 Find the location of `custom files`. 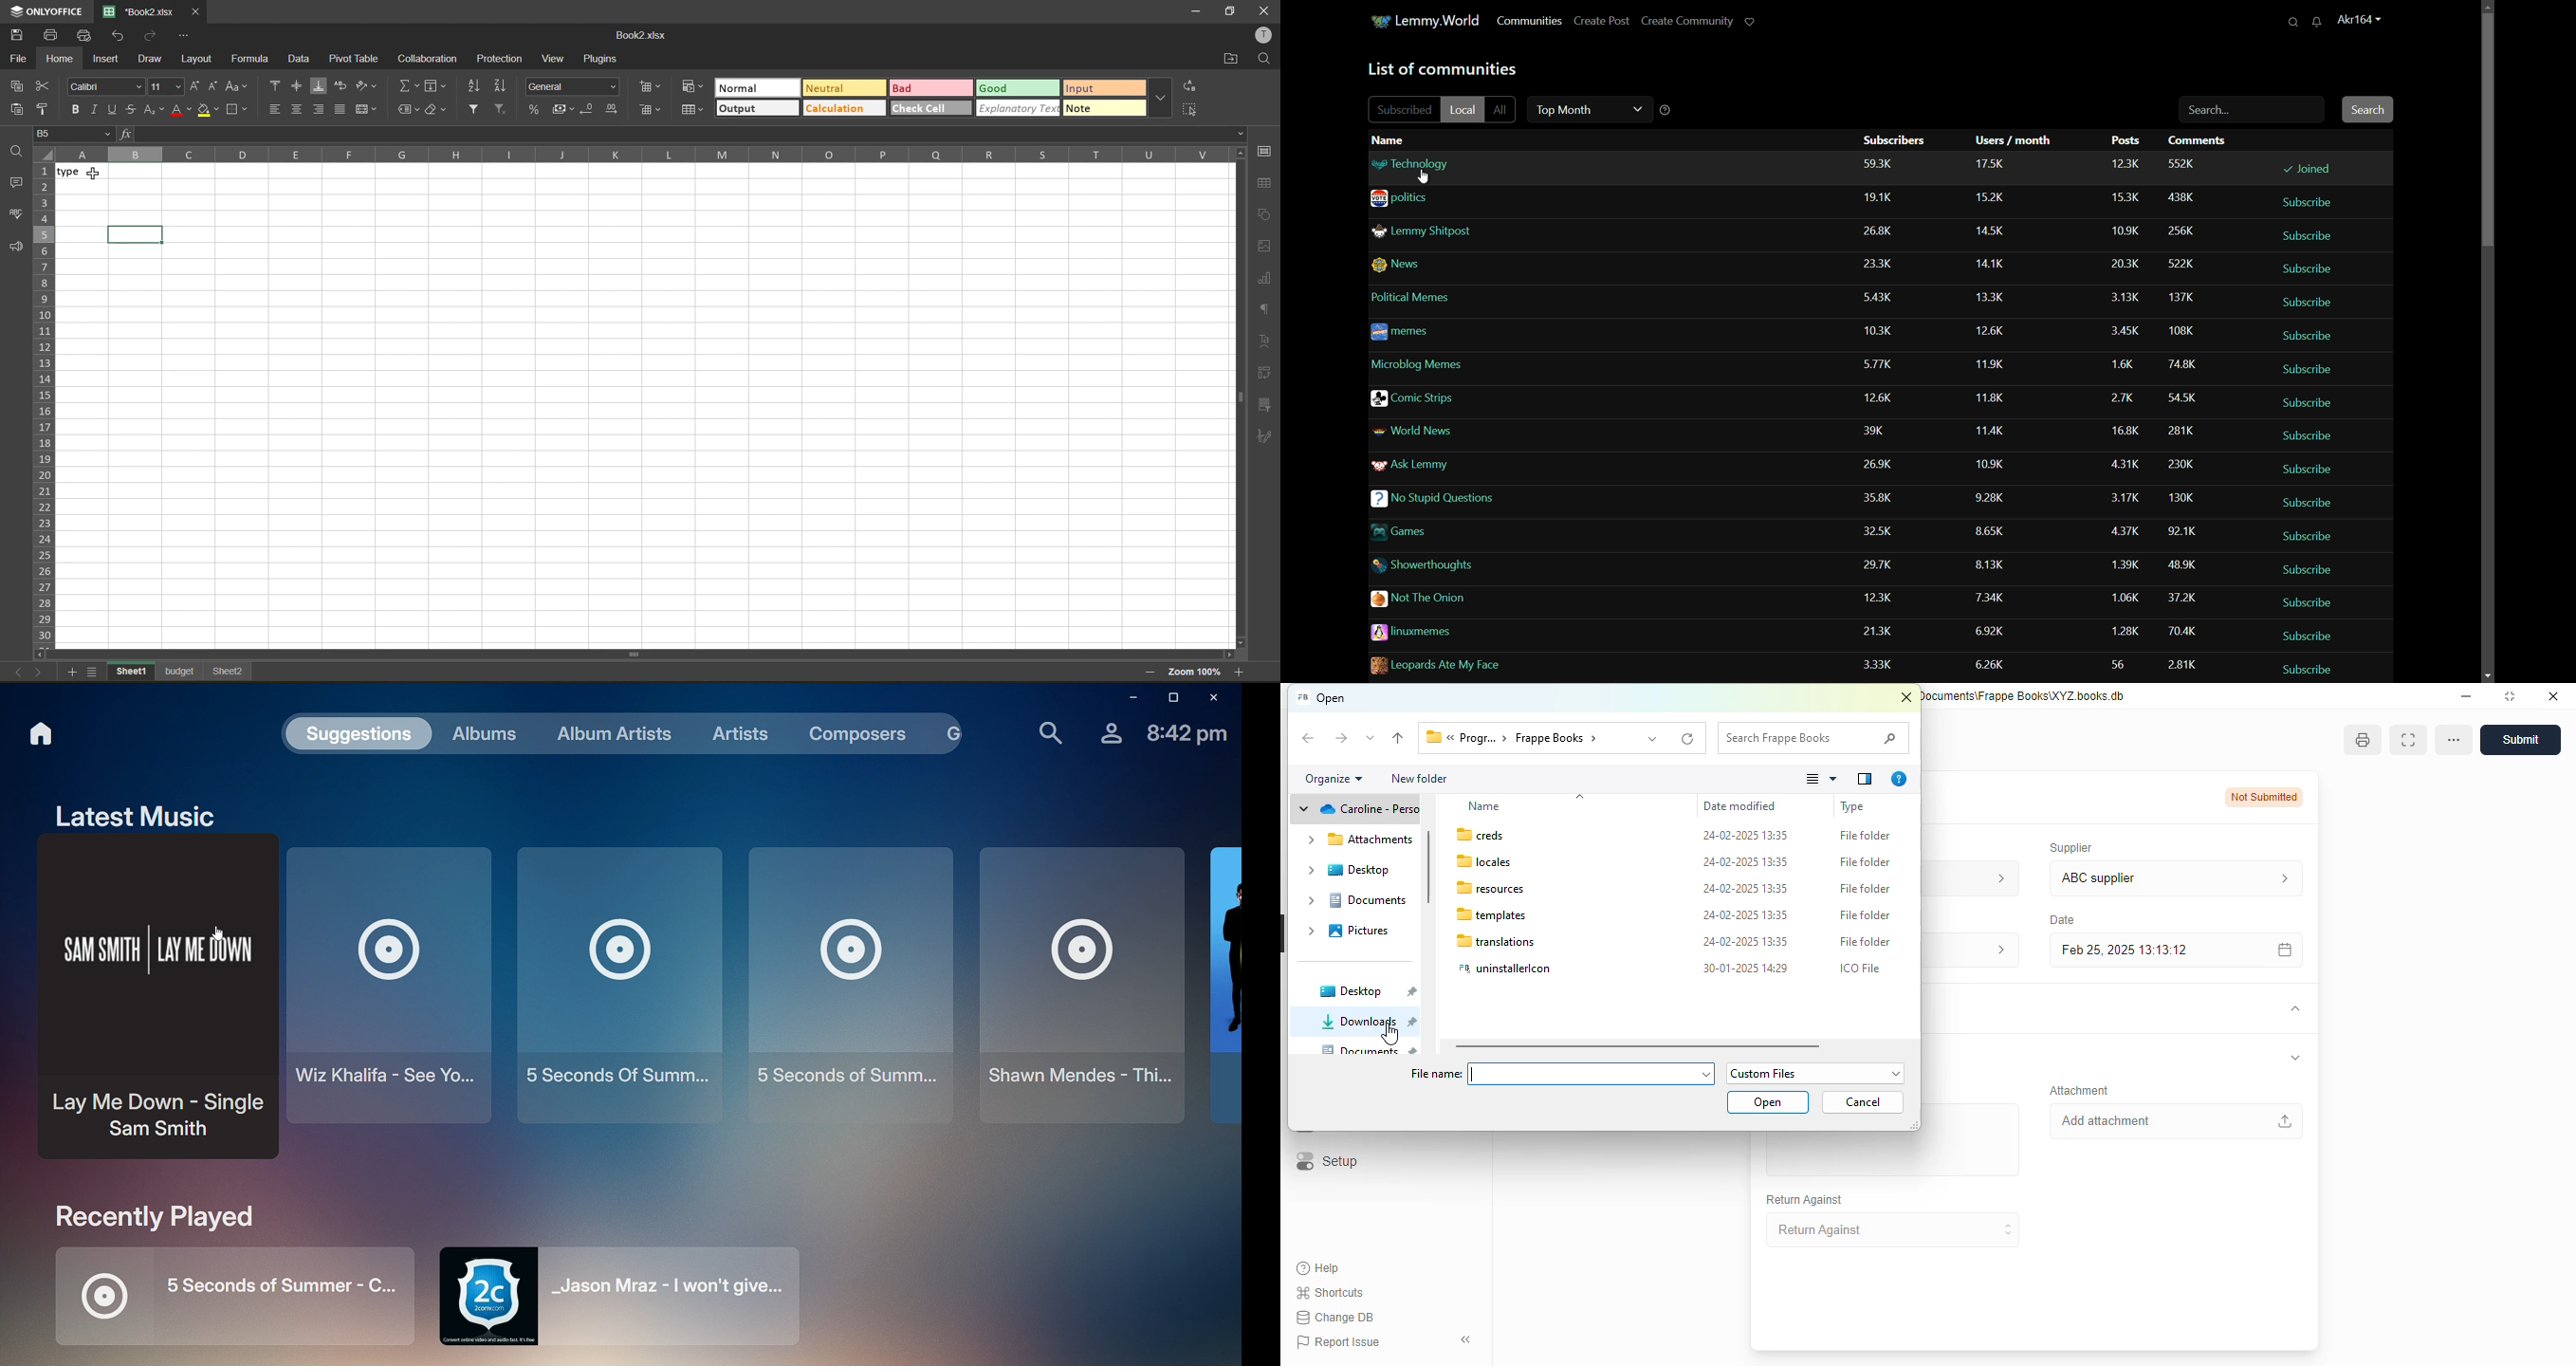

custom files is located at coordinates (1816, 1073).